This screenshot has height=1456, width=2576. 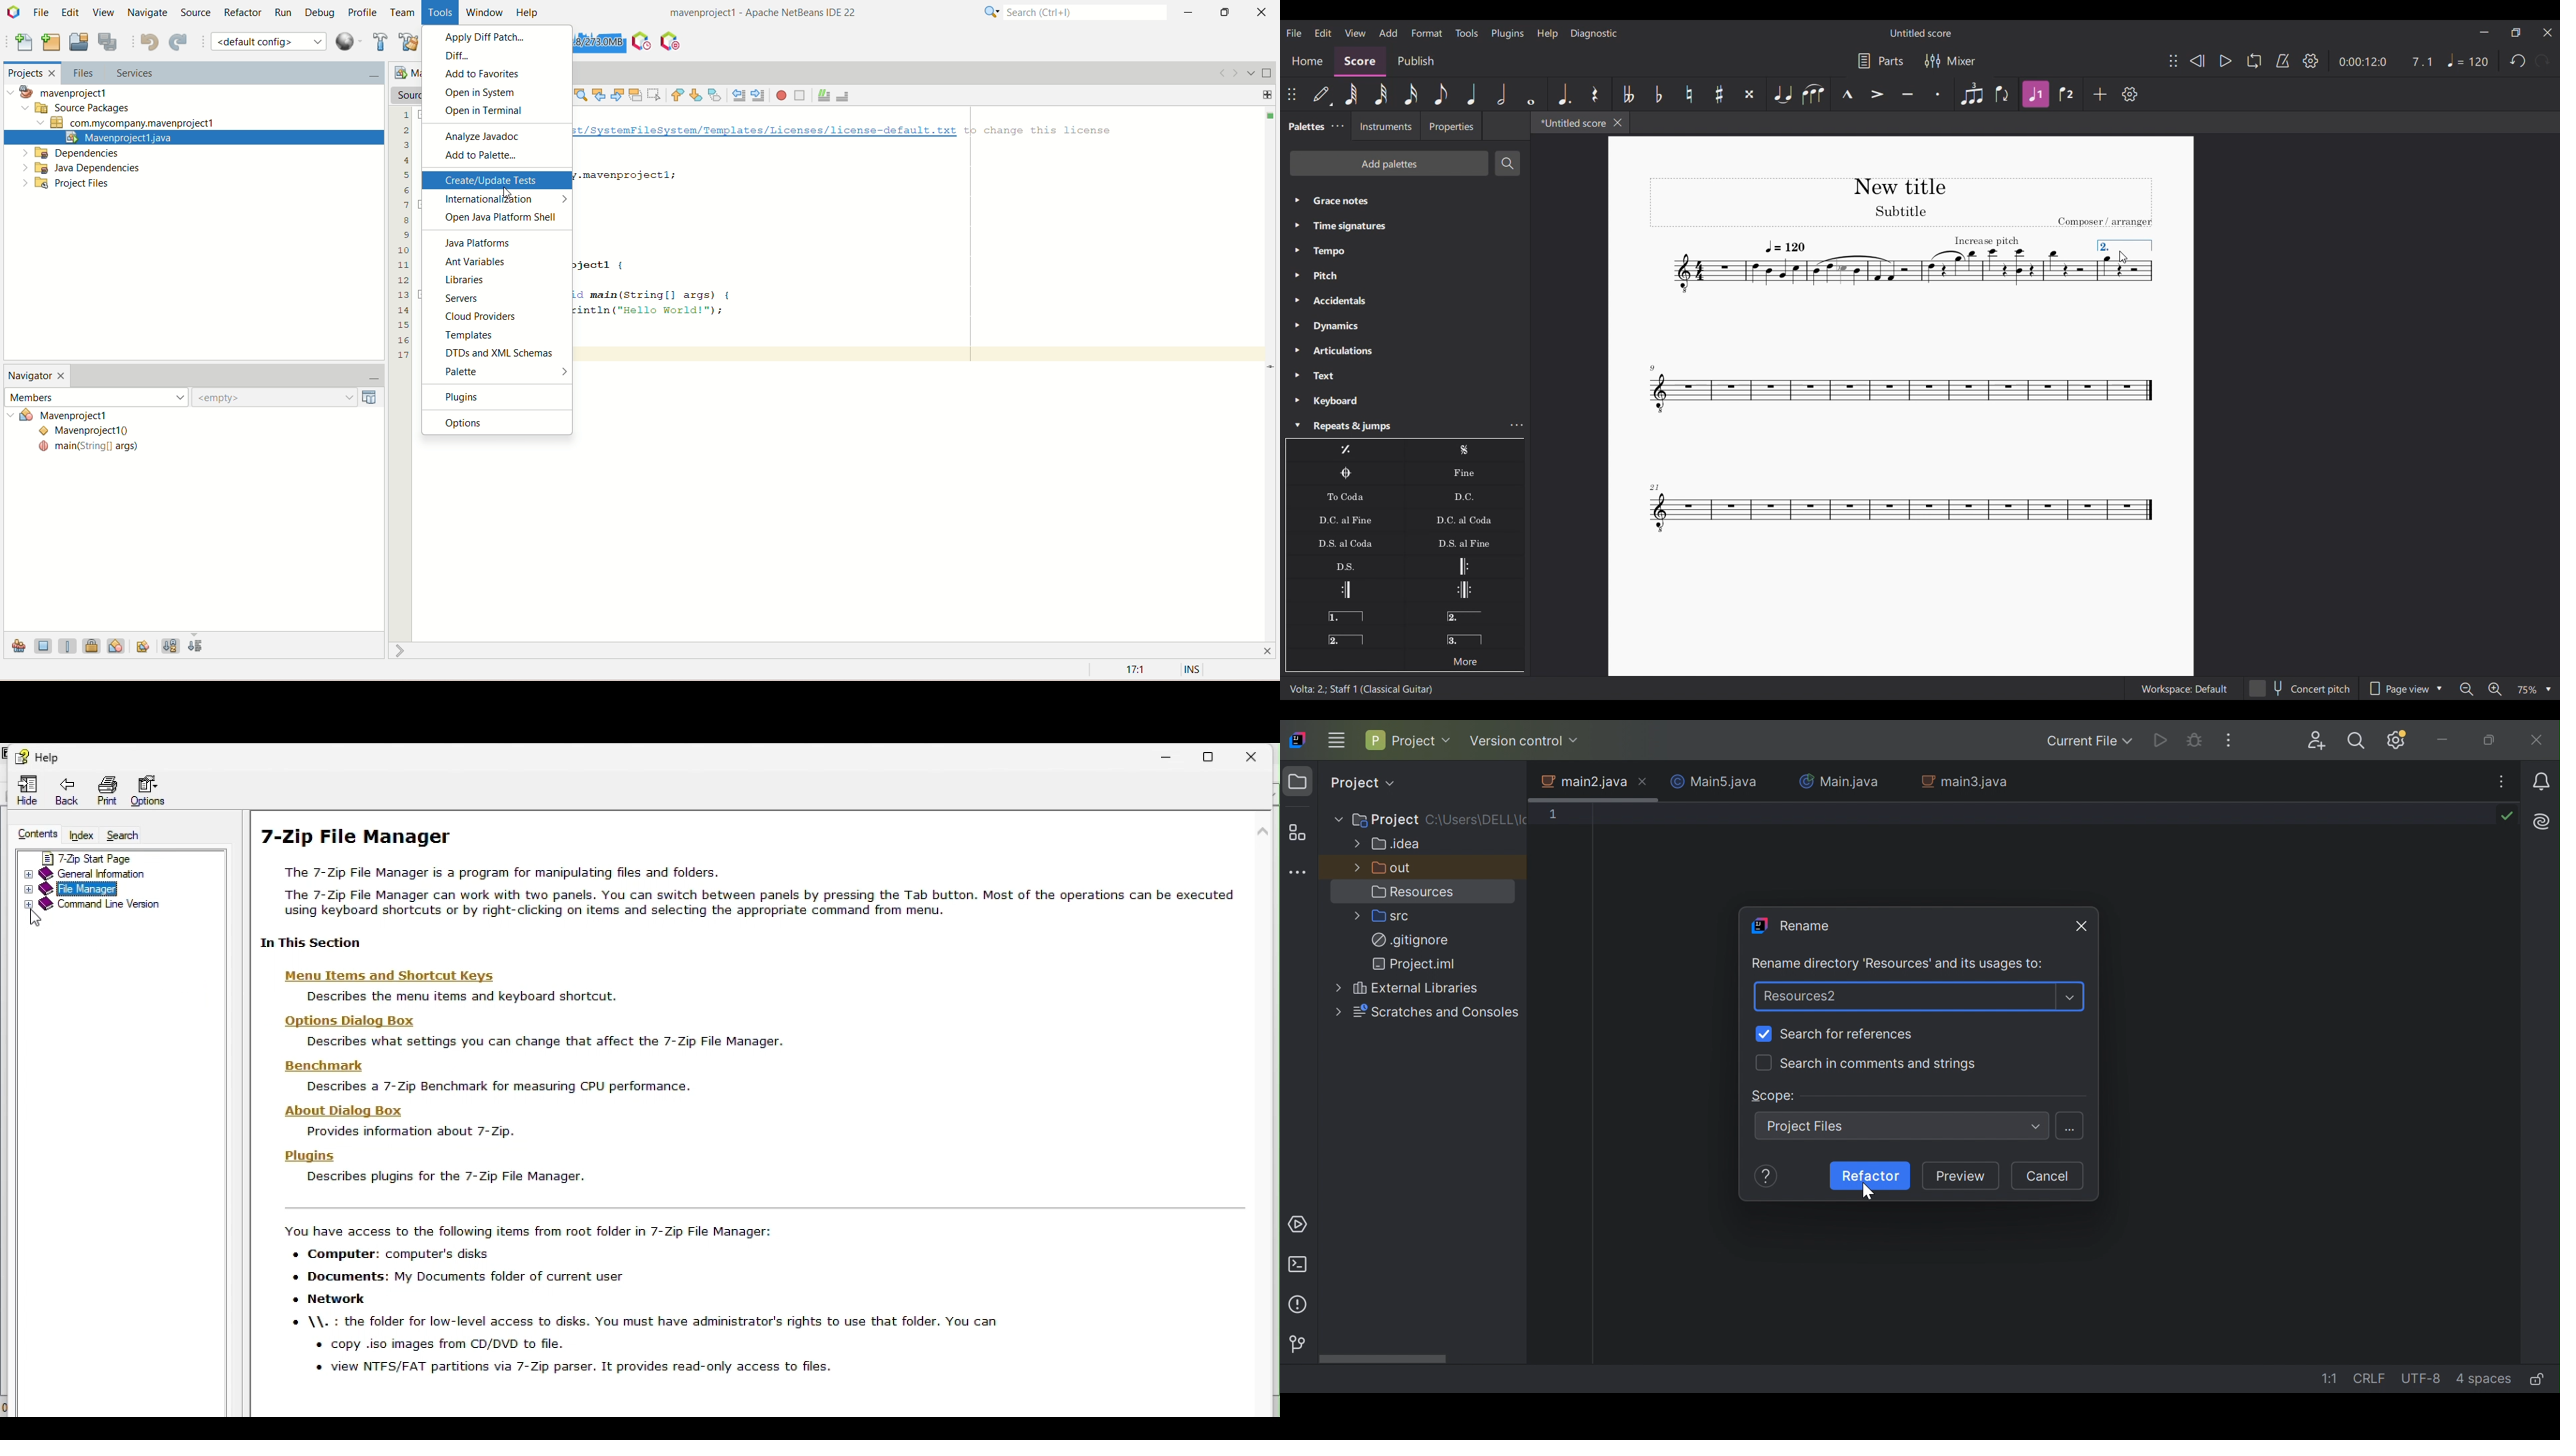 I want to click on Play, so click(x=2225, y=61).